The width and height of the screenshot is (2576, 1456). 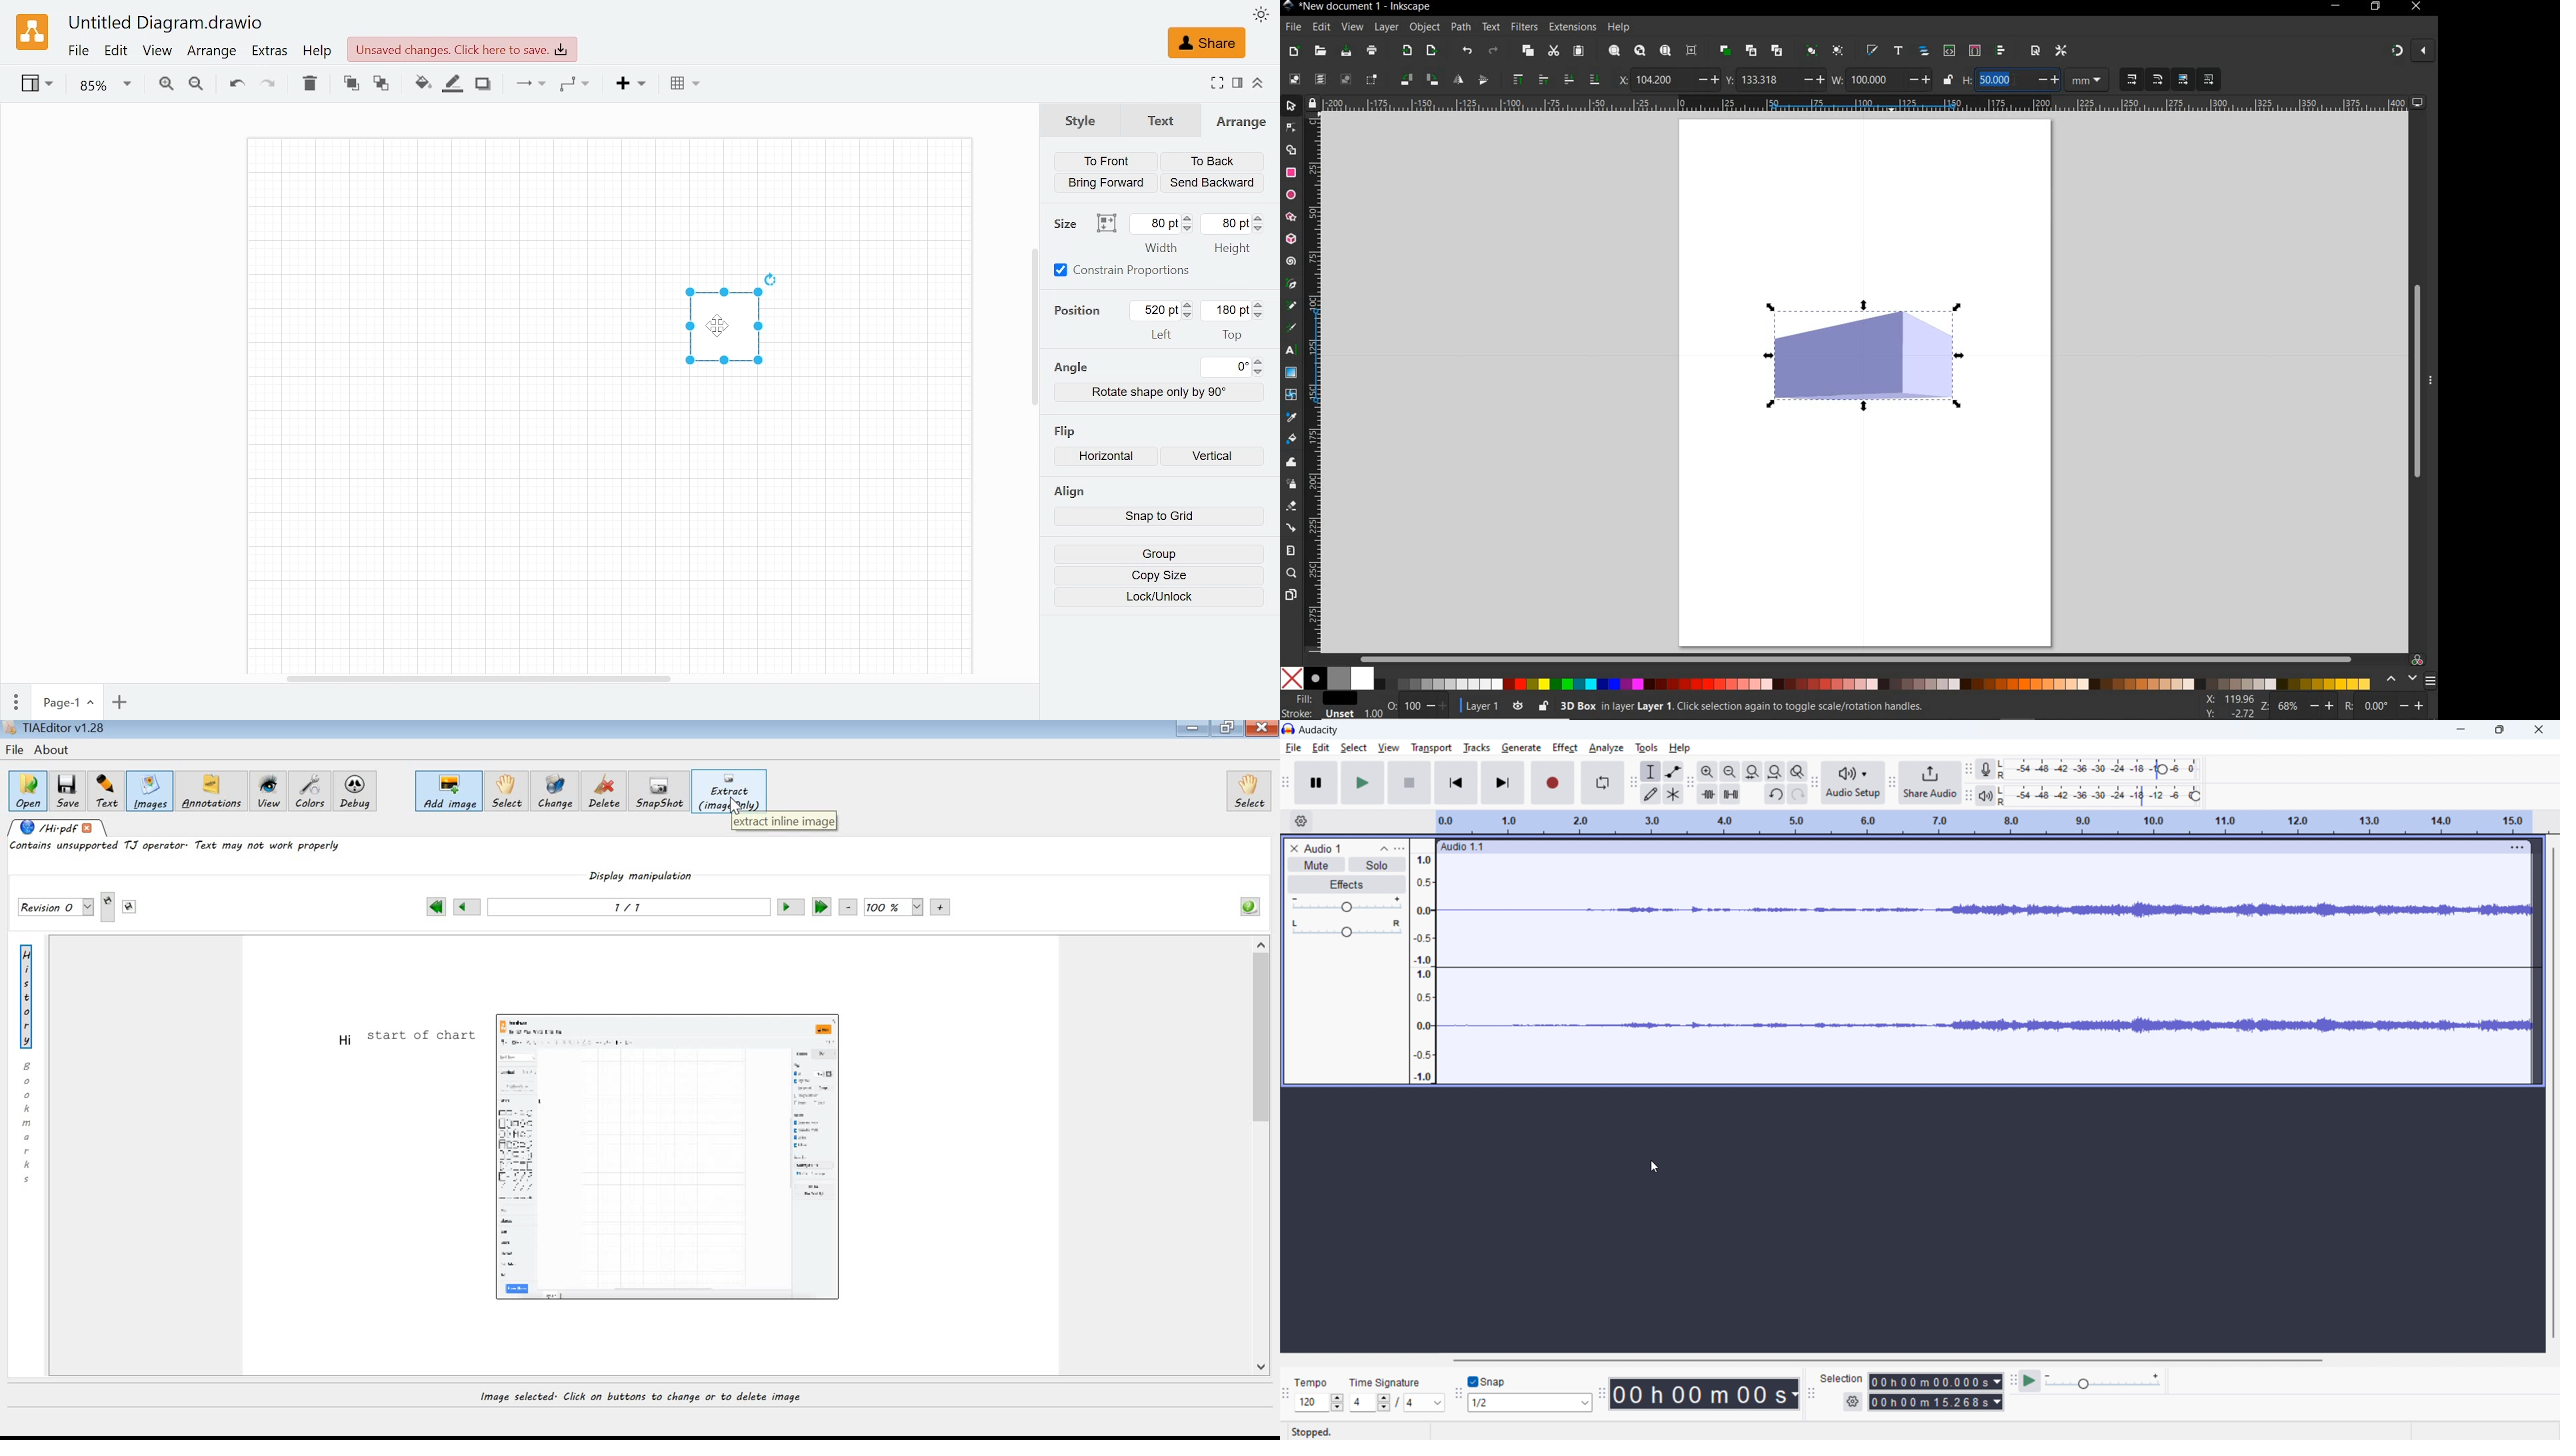 I want to click on file, so click(x=1293, y=28).